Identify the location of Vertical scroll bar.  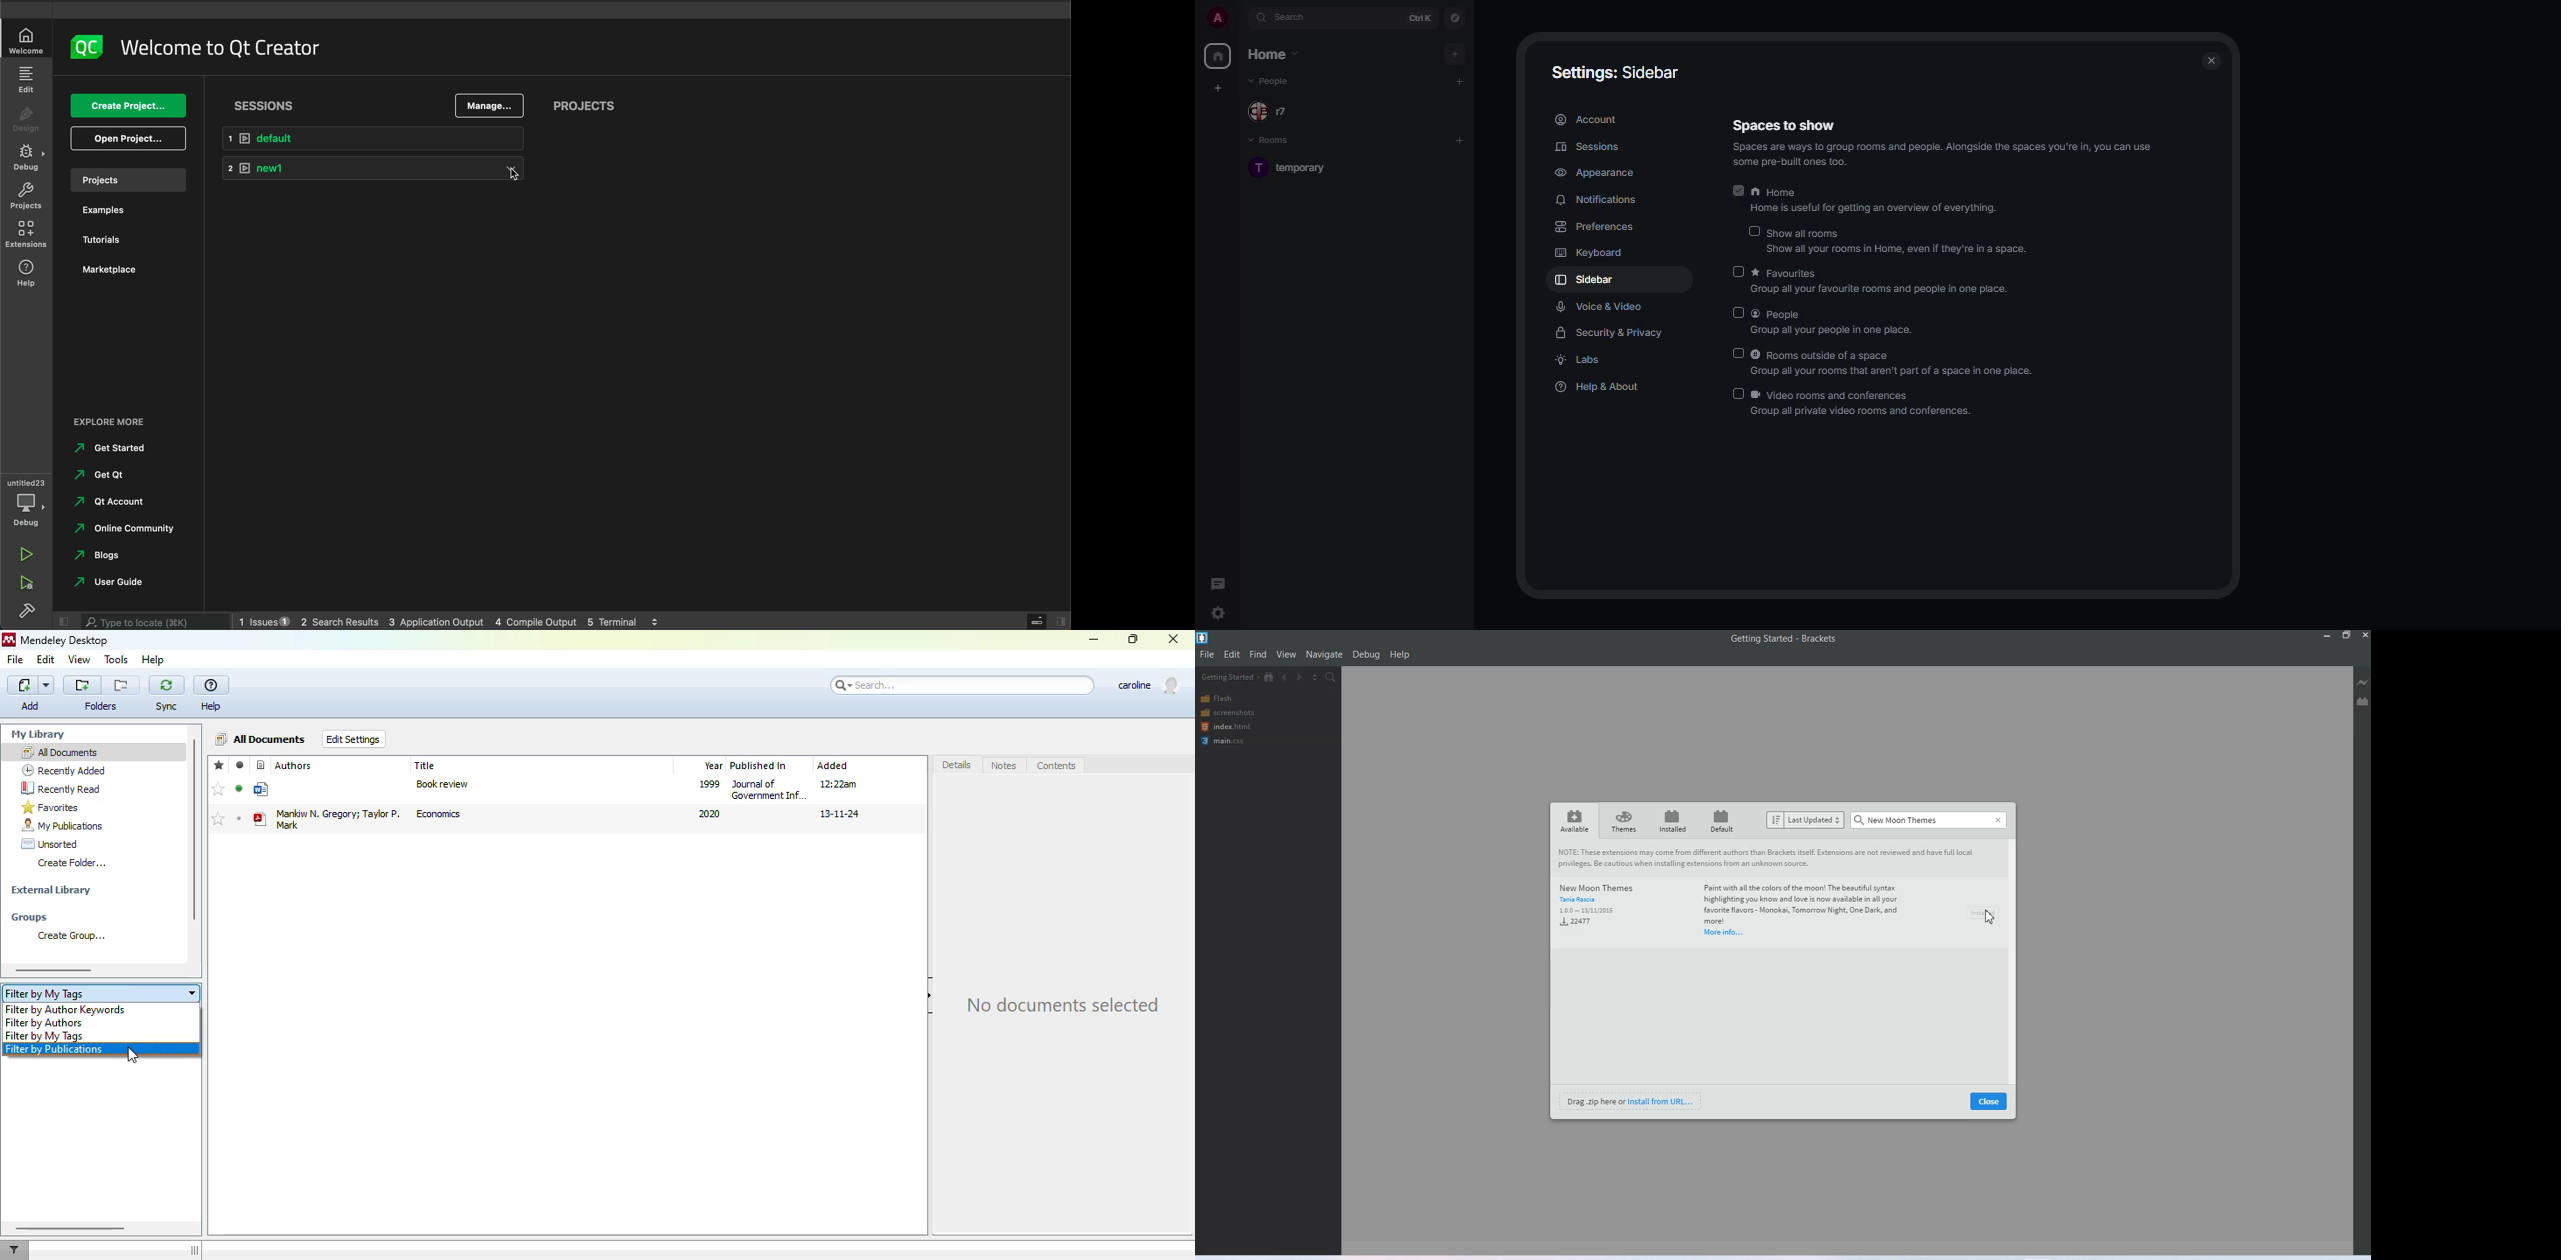
(2014, 959).